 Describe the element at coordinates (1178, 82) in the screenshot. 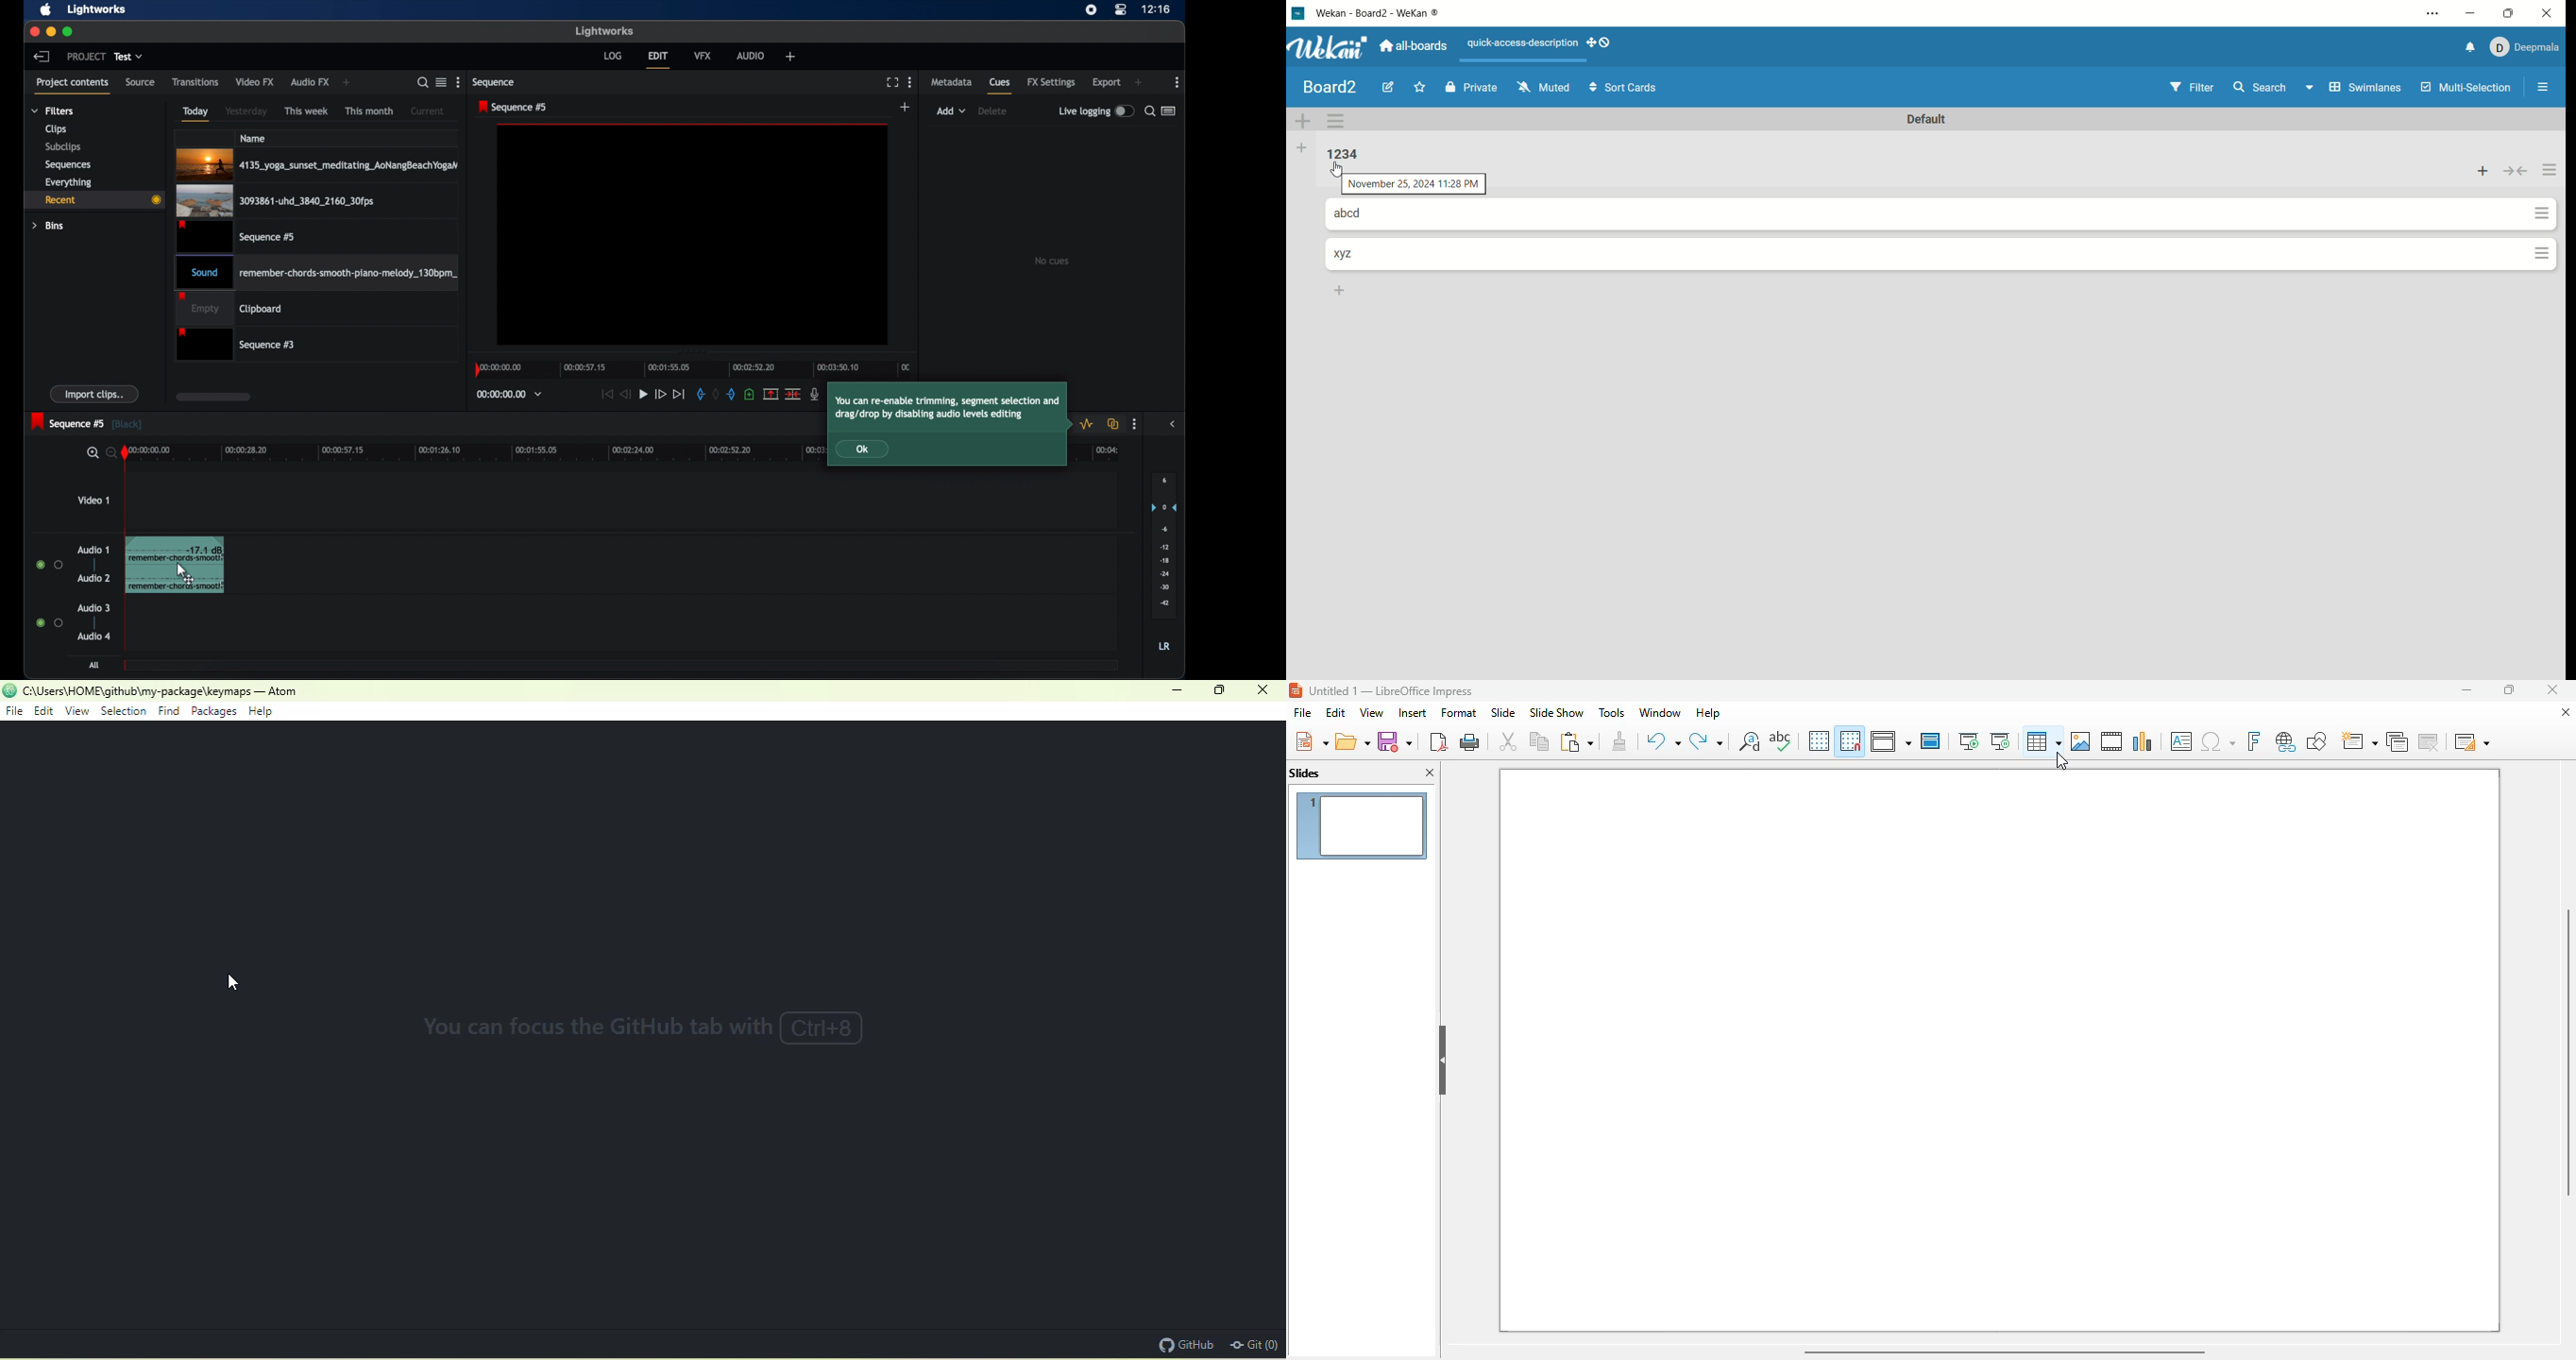

I see `more options` at that location.